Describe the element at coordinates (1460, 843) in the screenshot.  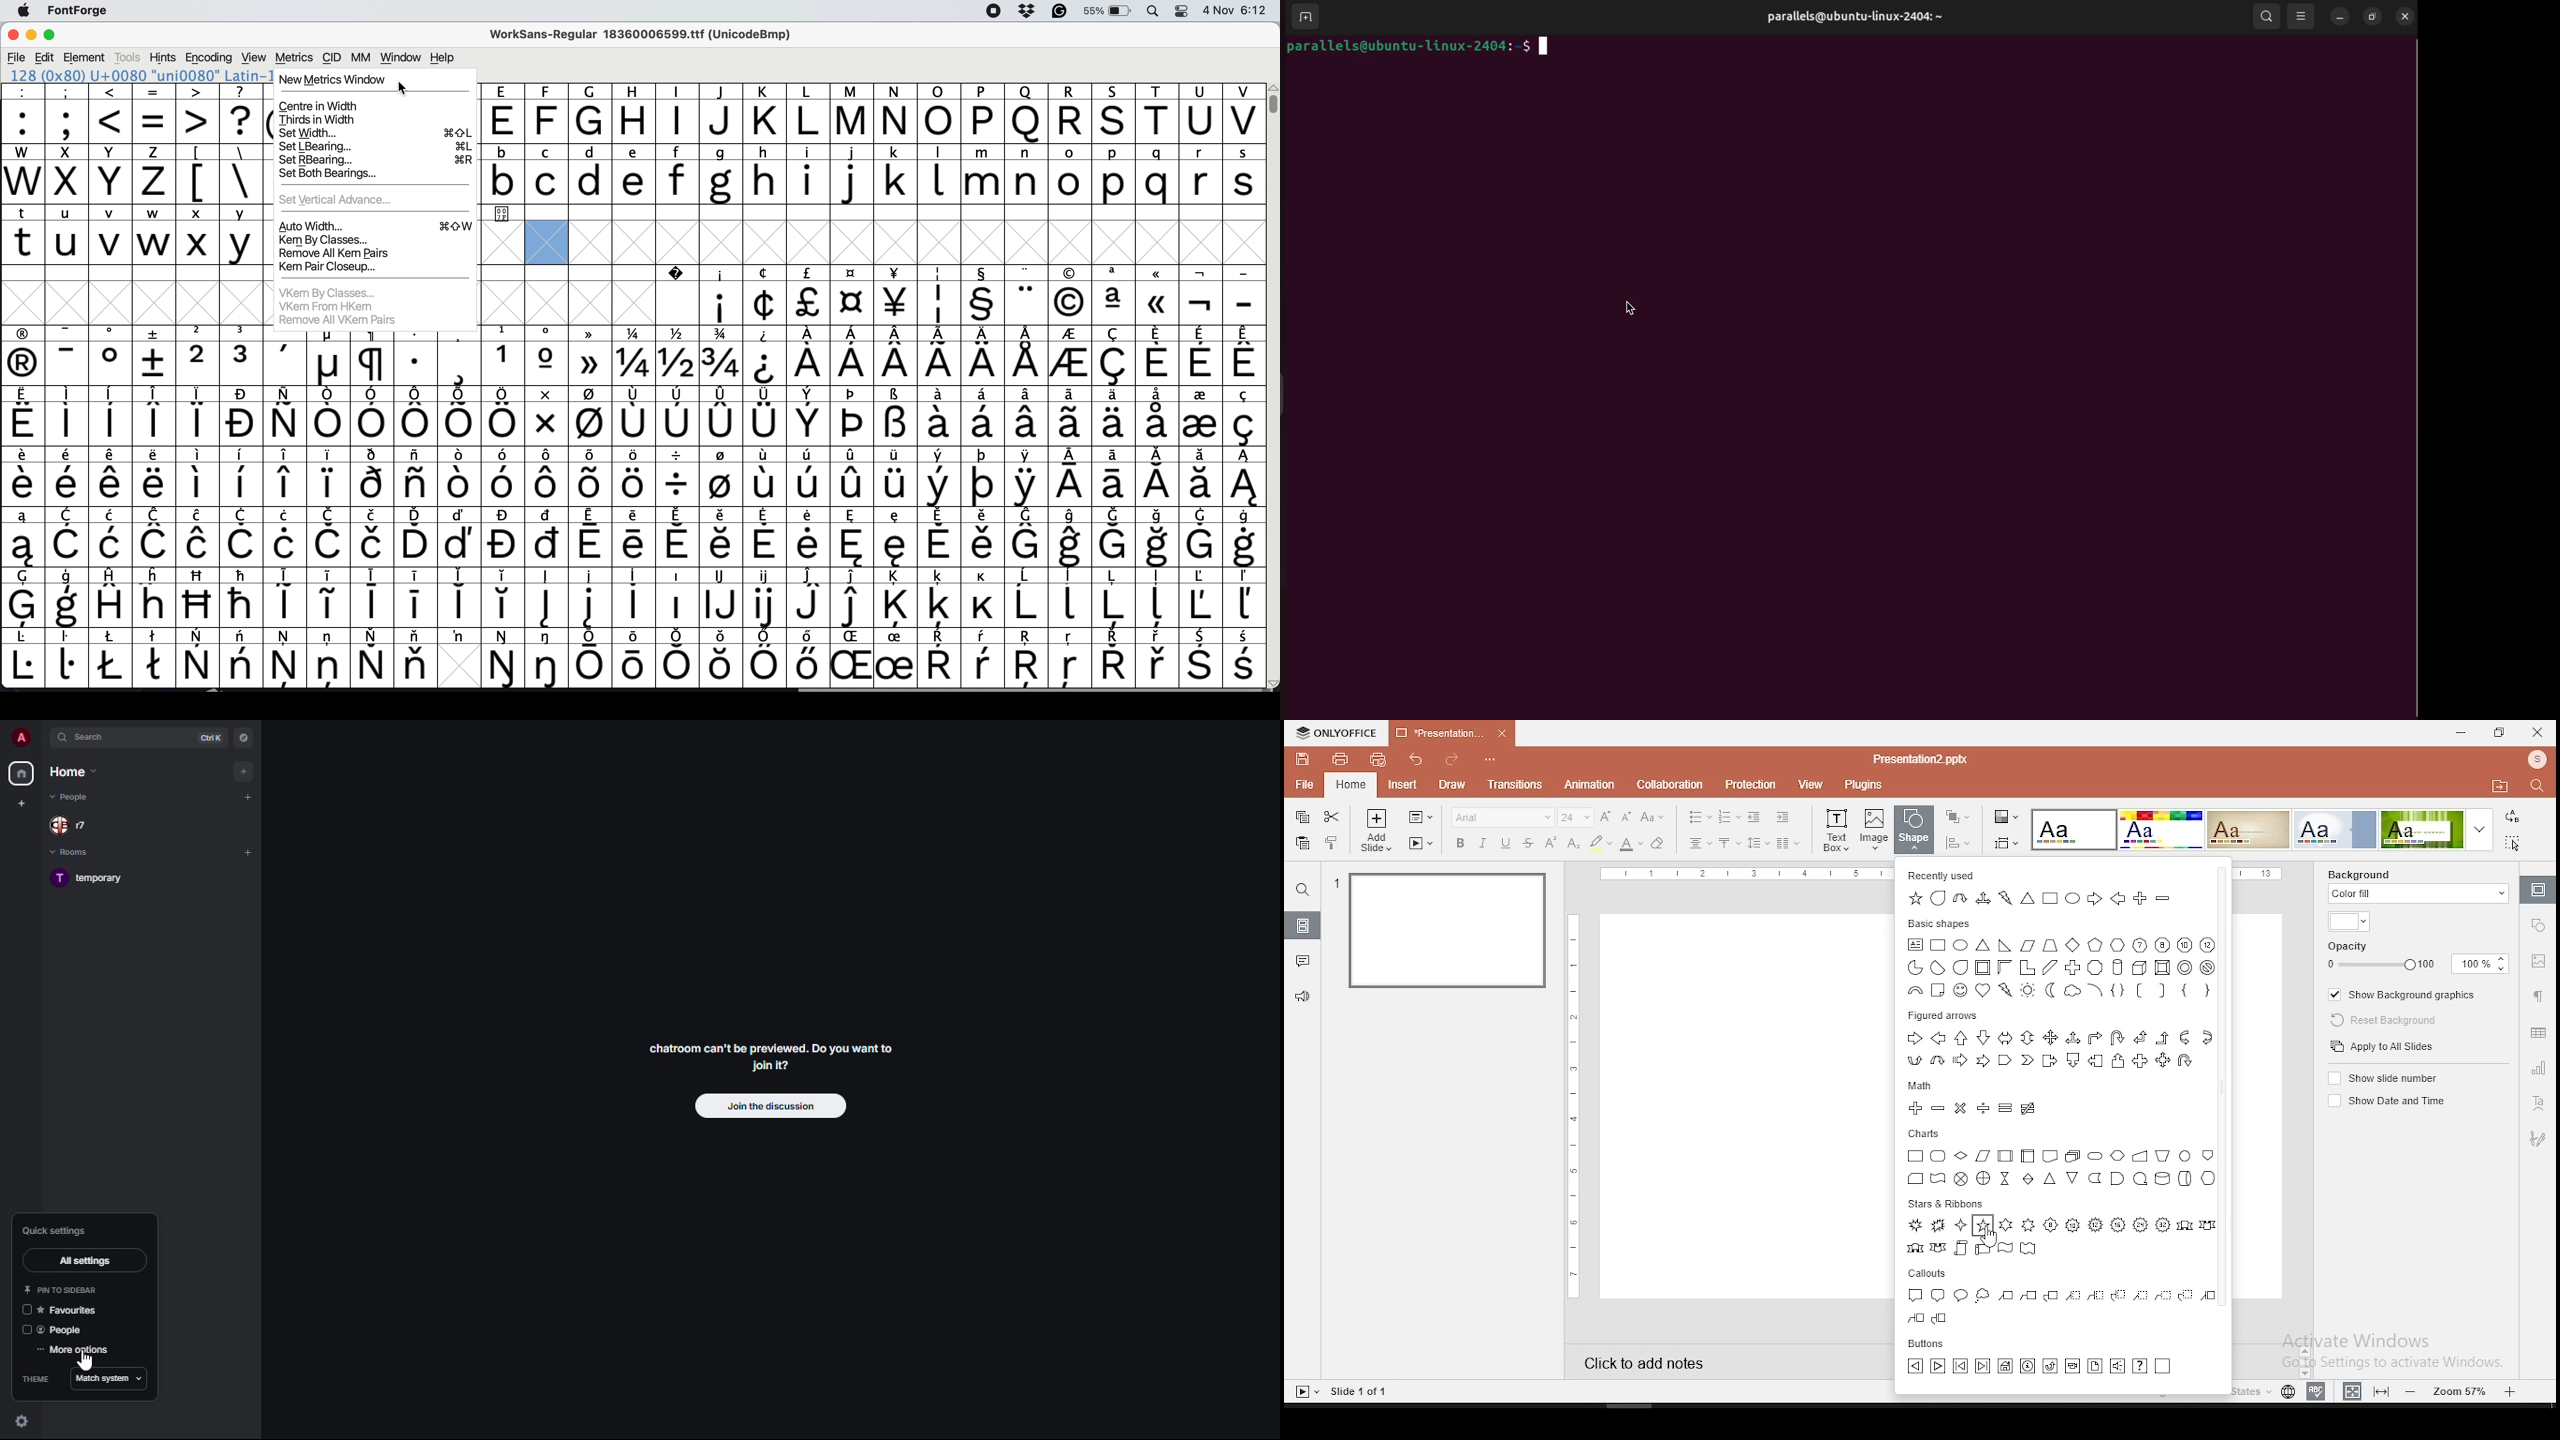
I see `bold` at that location.